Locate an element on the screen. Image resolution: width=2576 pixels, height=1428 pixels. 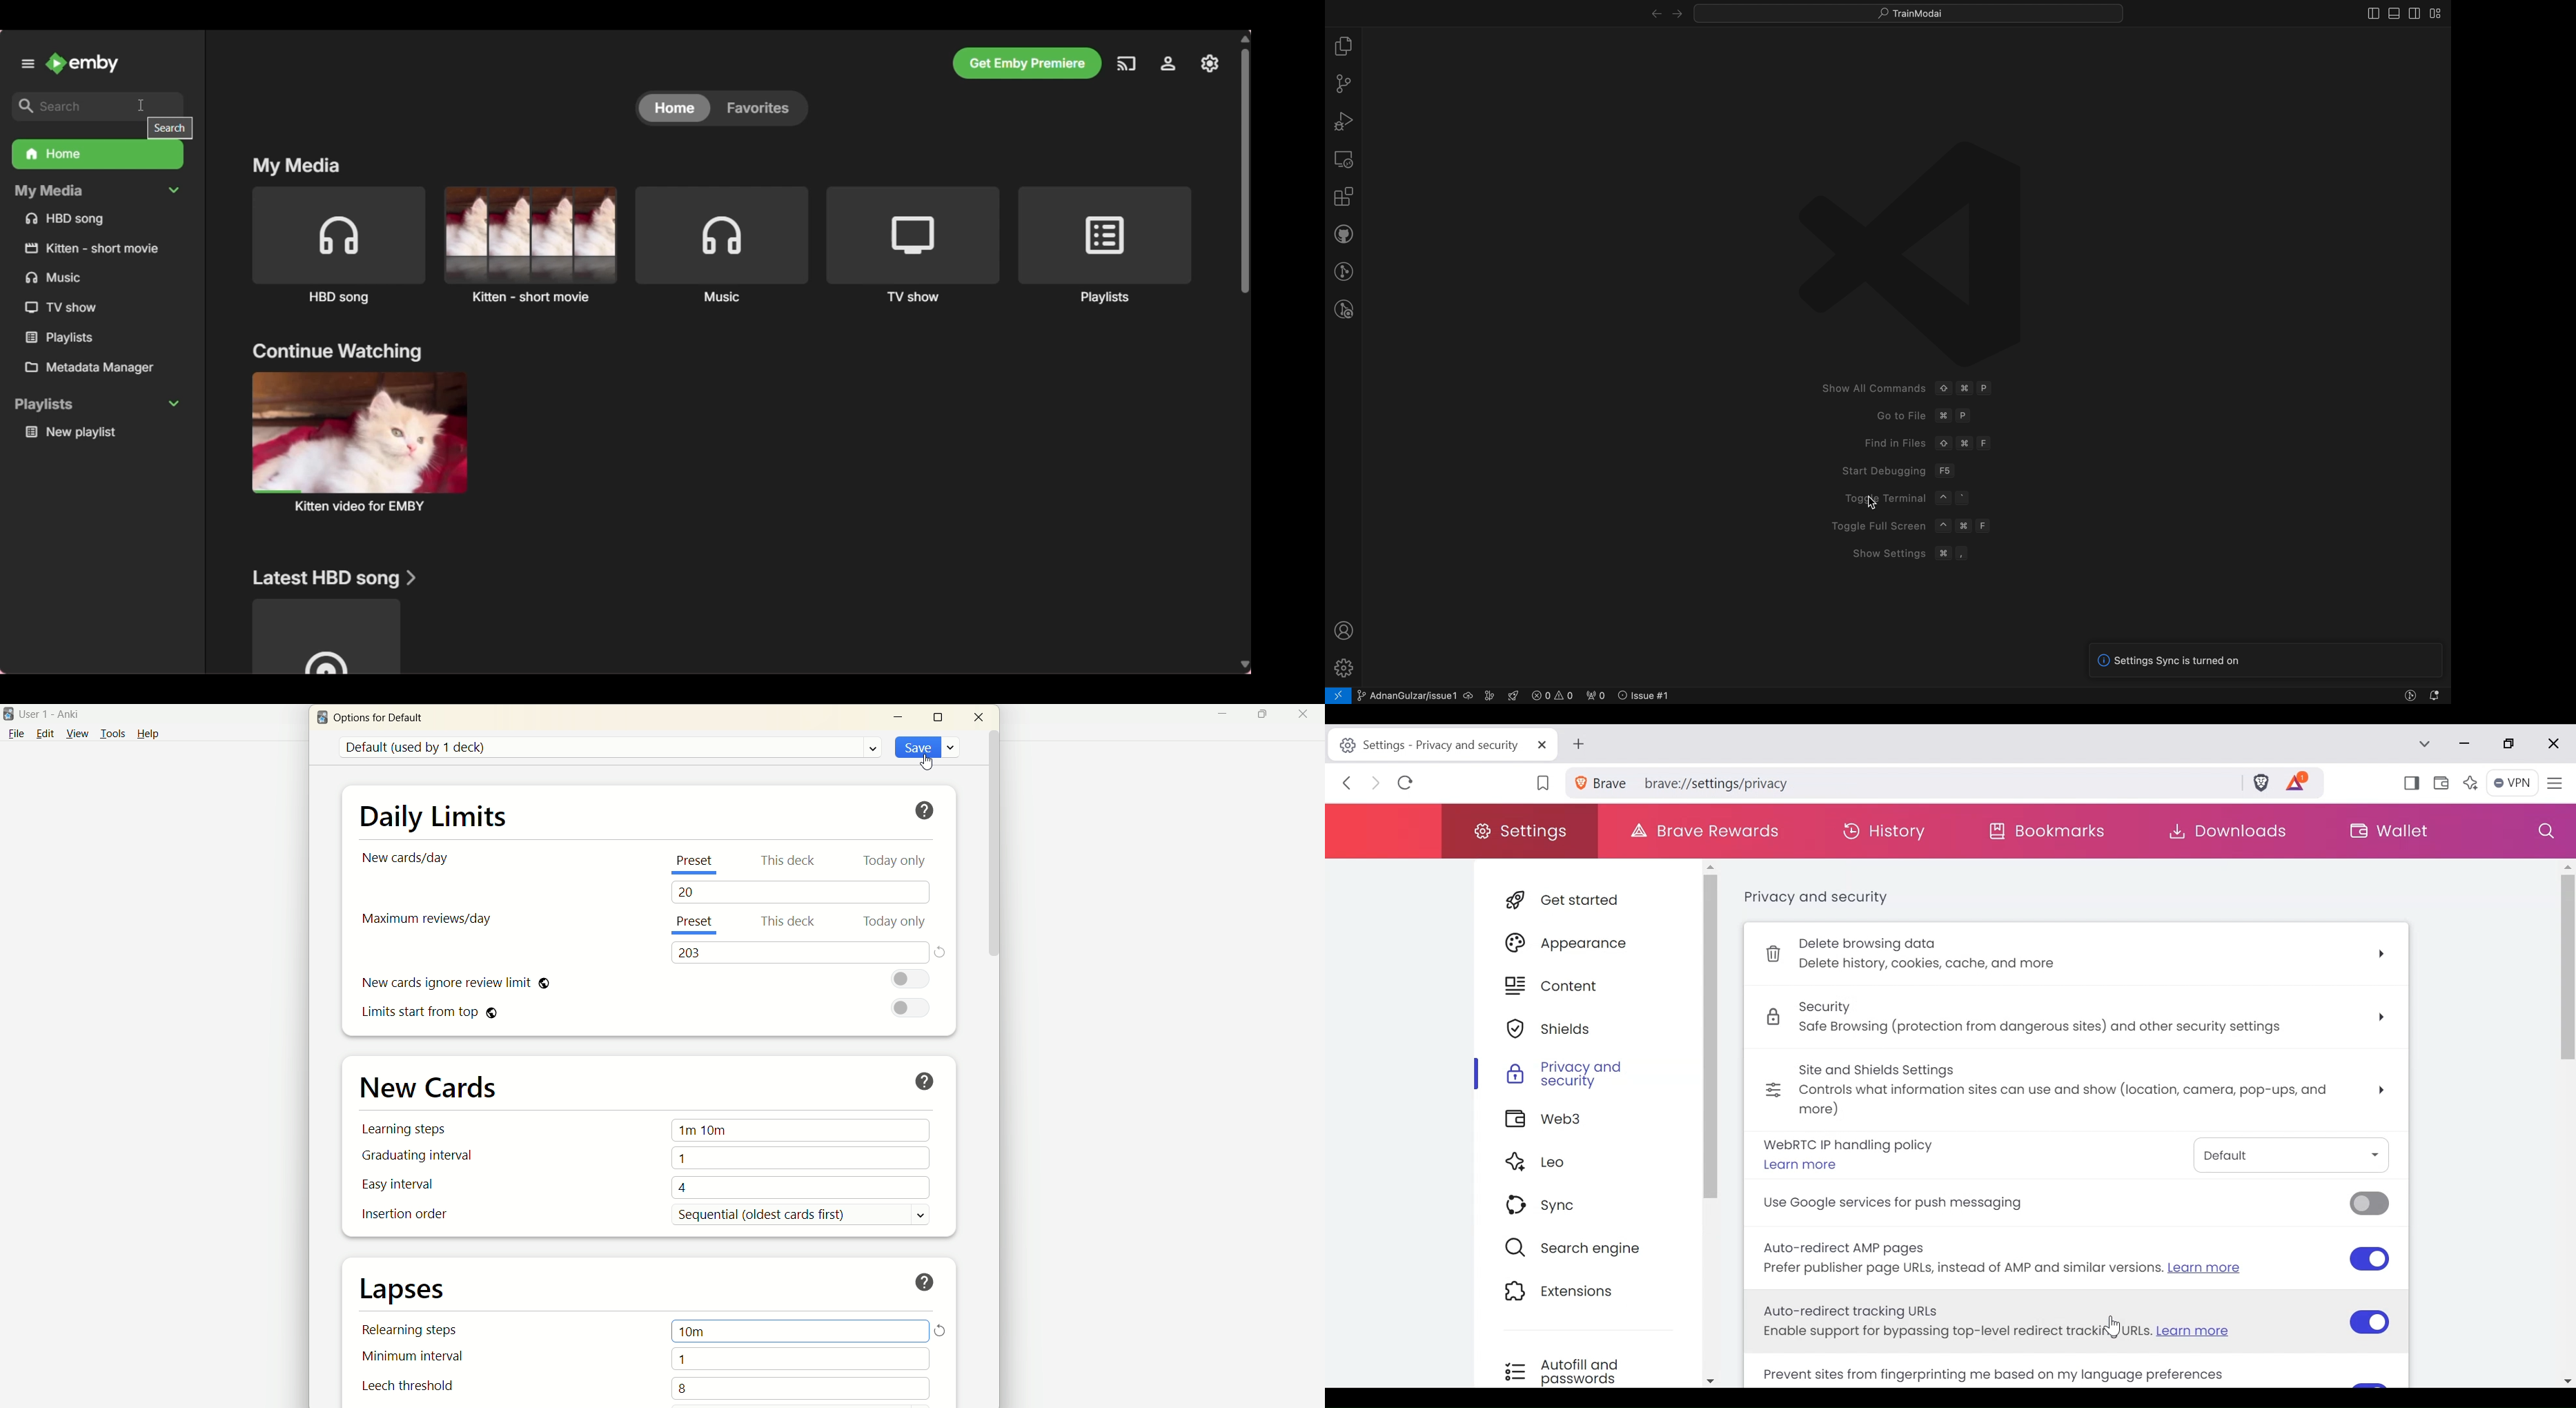
1m 10m is located at coordinates (802, 1131).